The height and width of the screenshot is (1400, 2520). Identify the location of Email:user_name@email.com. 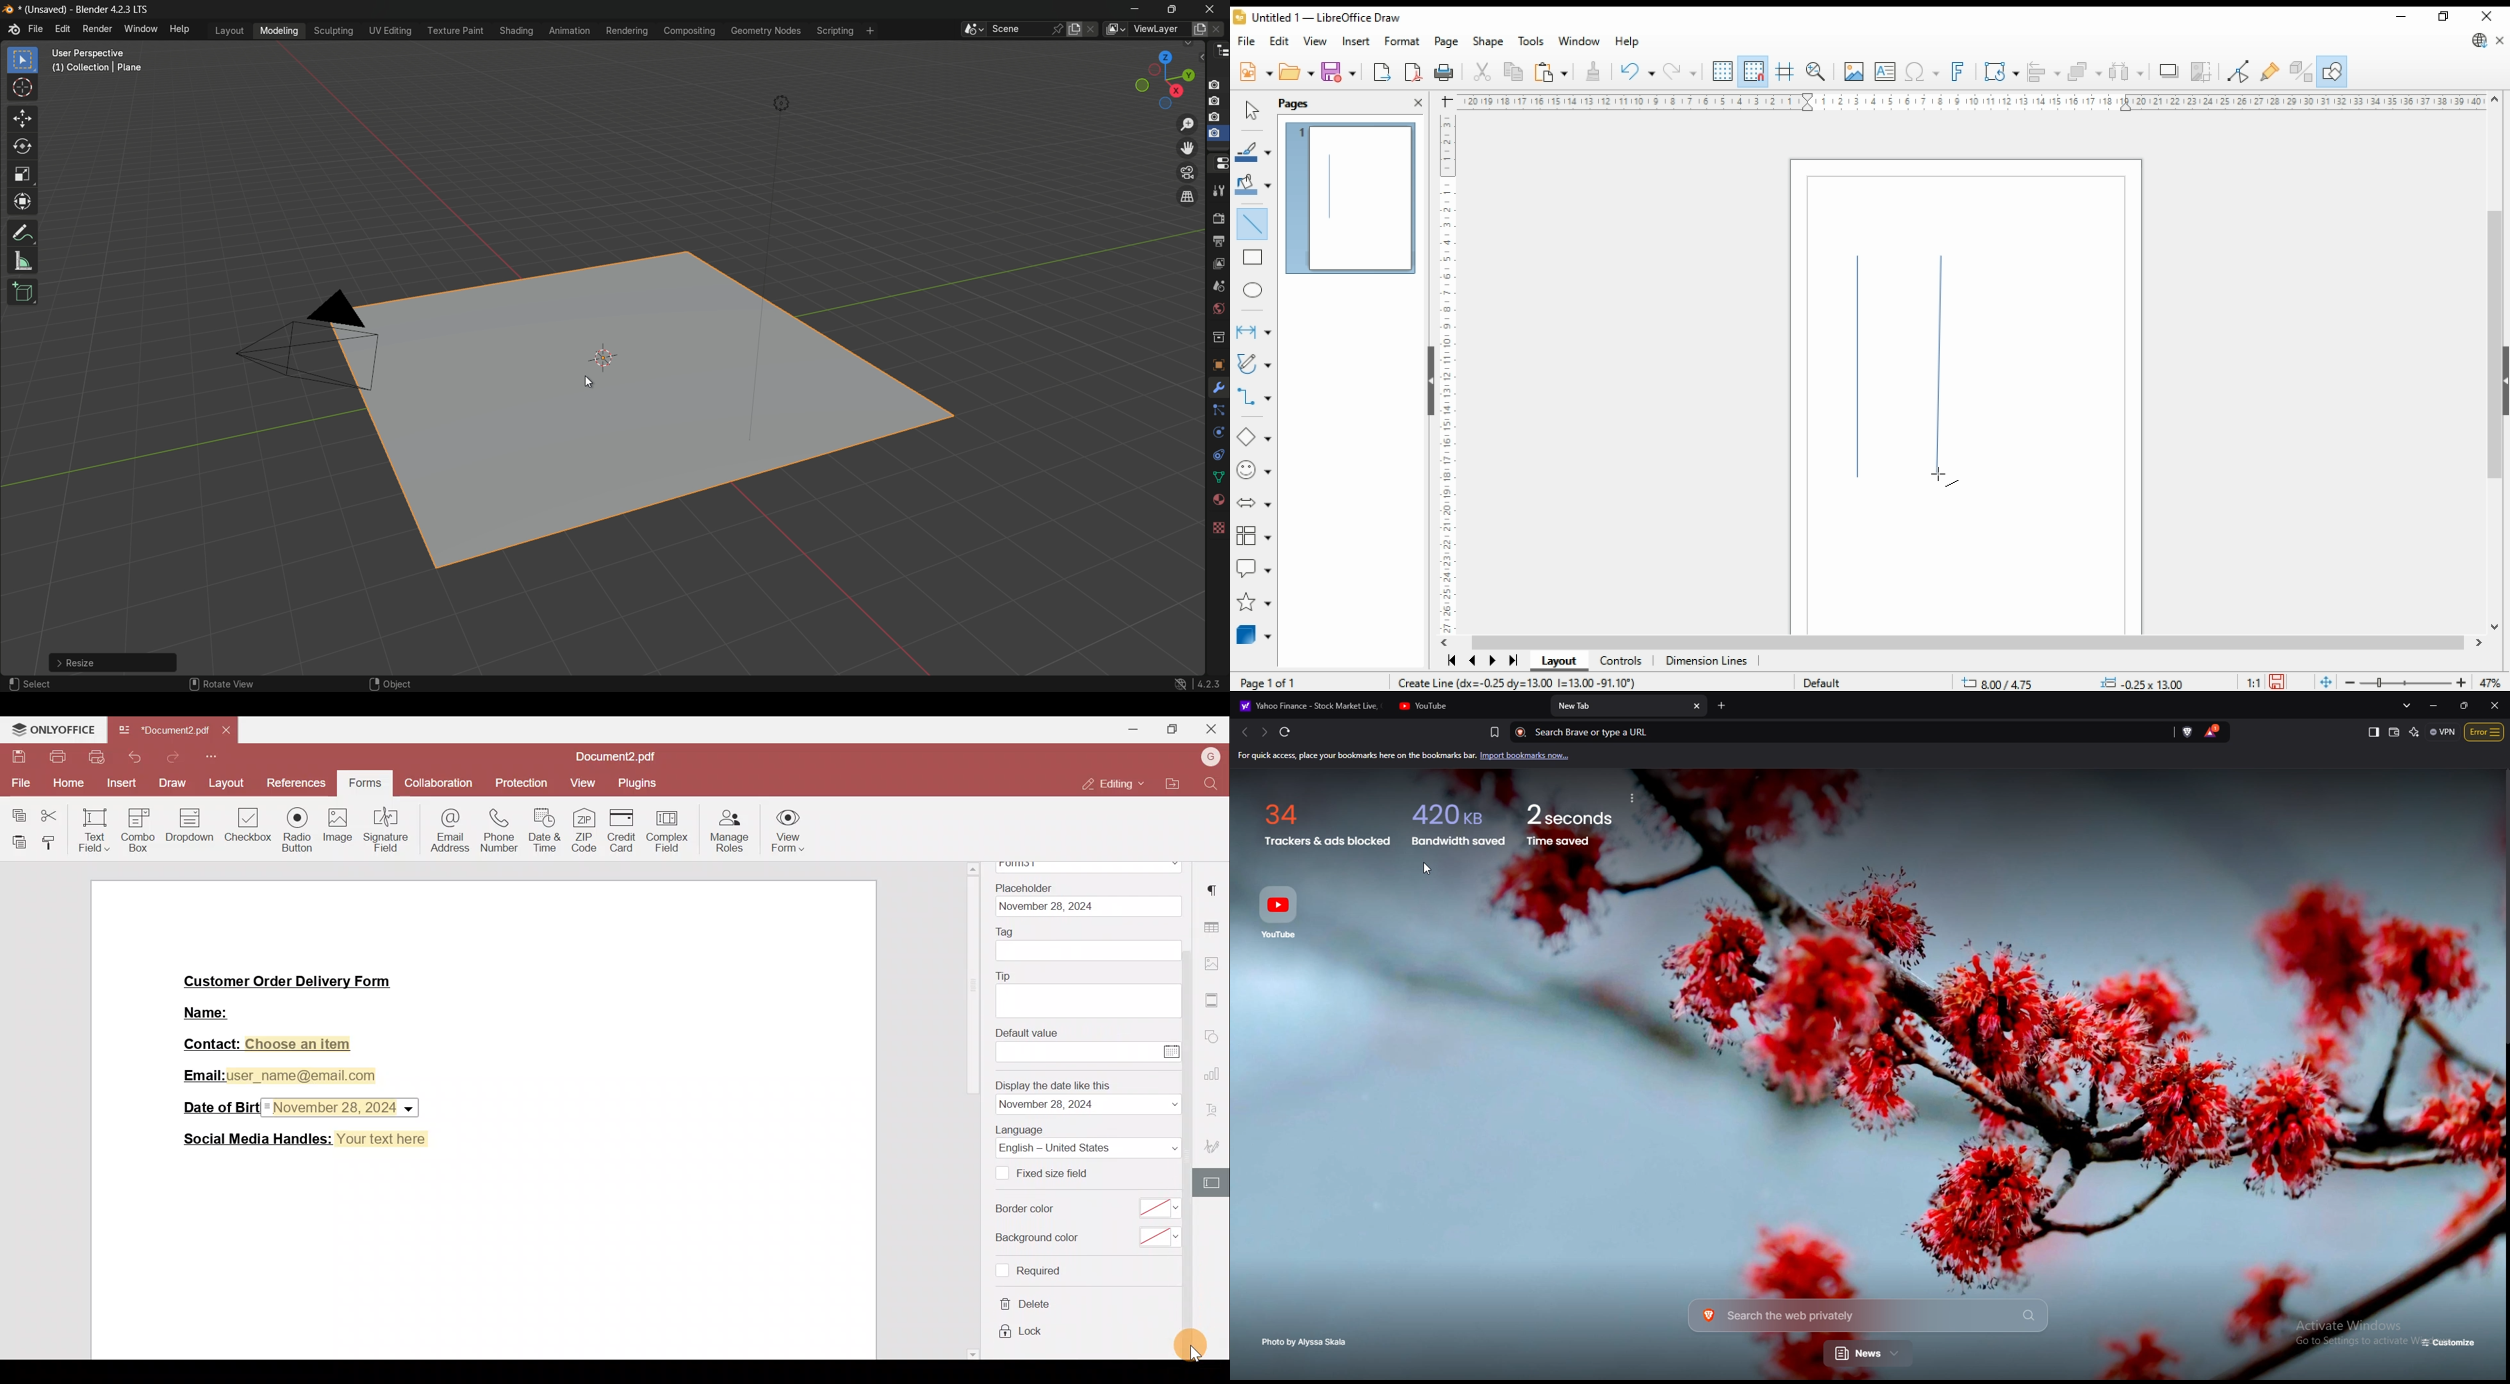
(276, 1076).